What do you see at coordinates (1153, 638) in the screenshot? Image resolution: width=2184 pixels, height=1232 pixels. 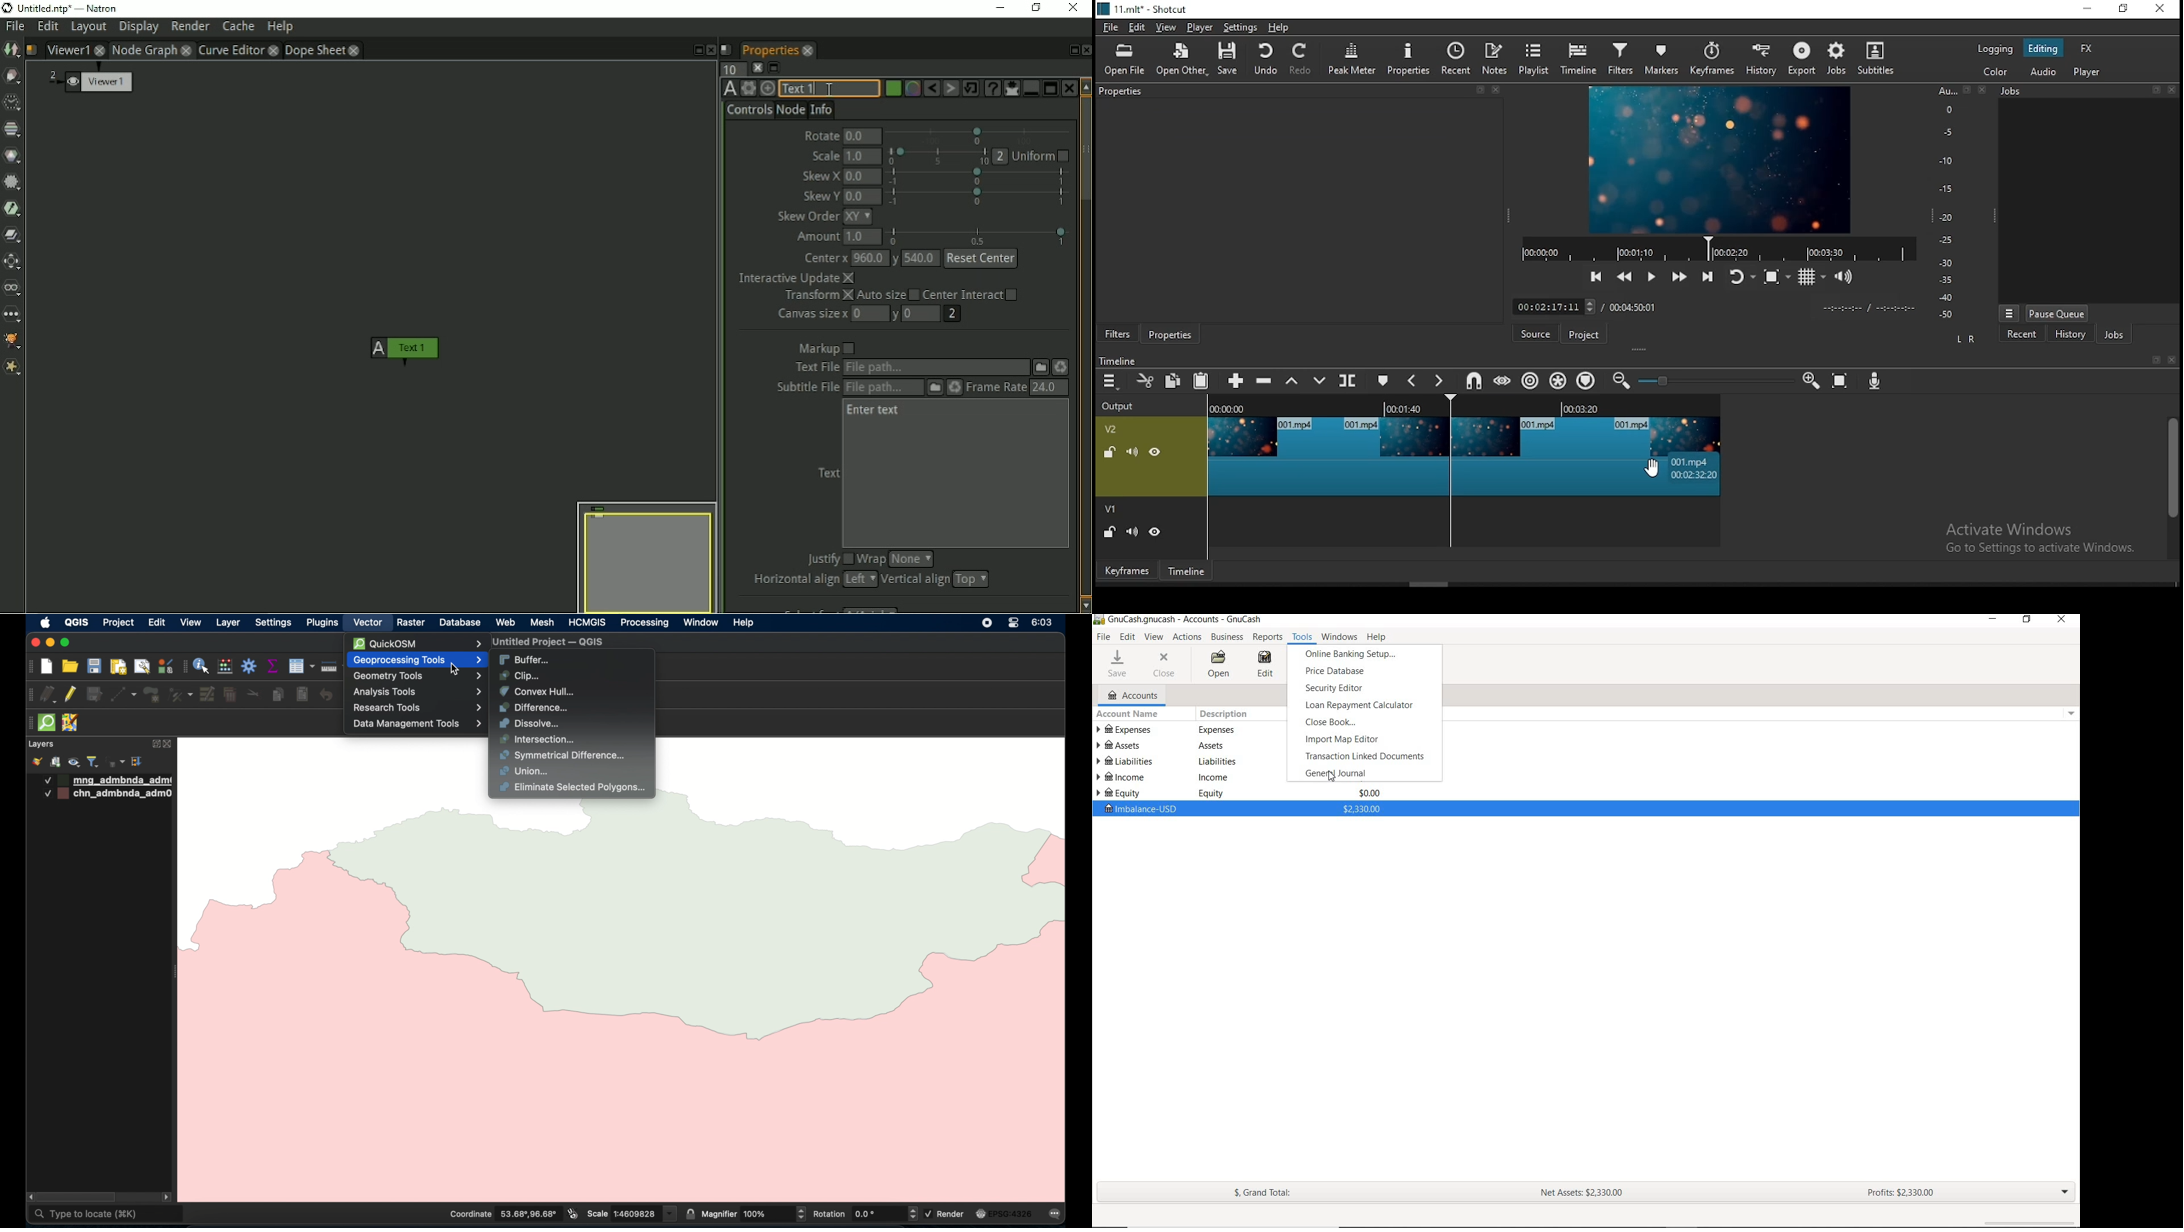 I see `VIEW` at bounding box center [1153, 638].